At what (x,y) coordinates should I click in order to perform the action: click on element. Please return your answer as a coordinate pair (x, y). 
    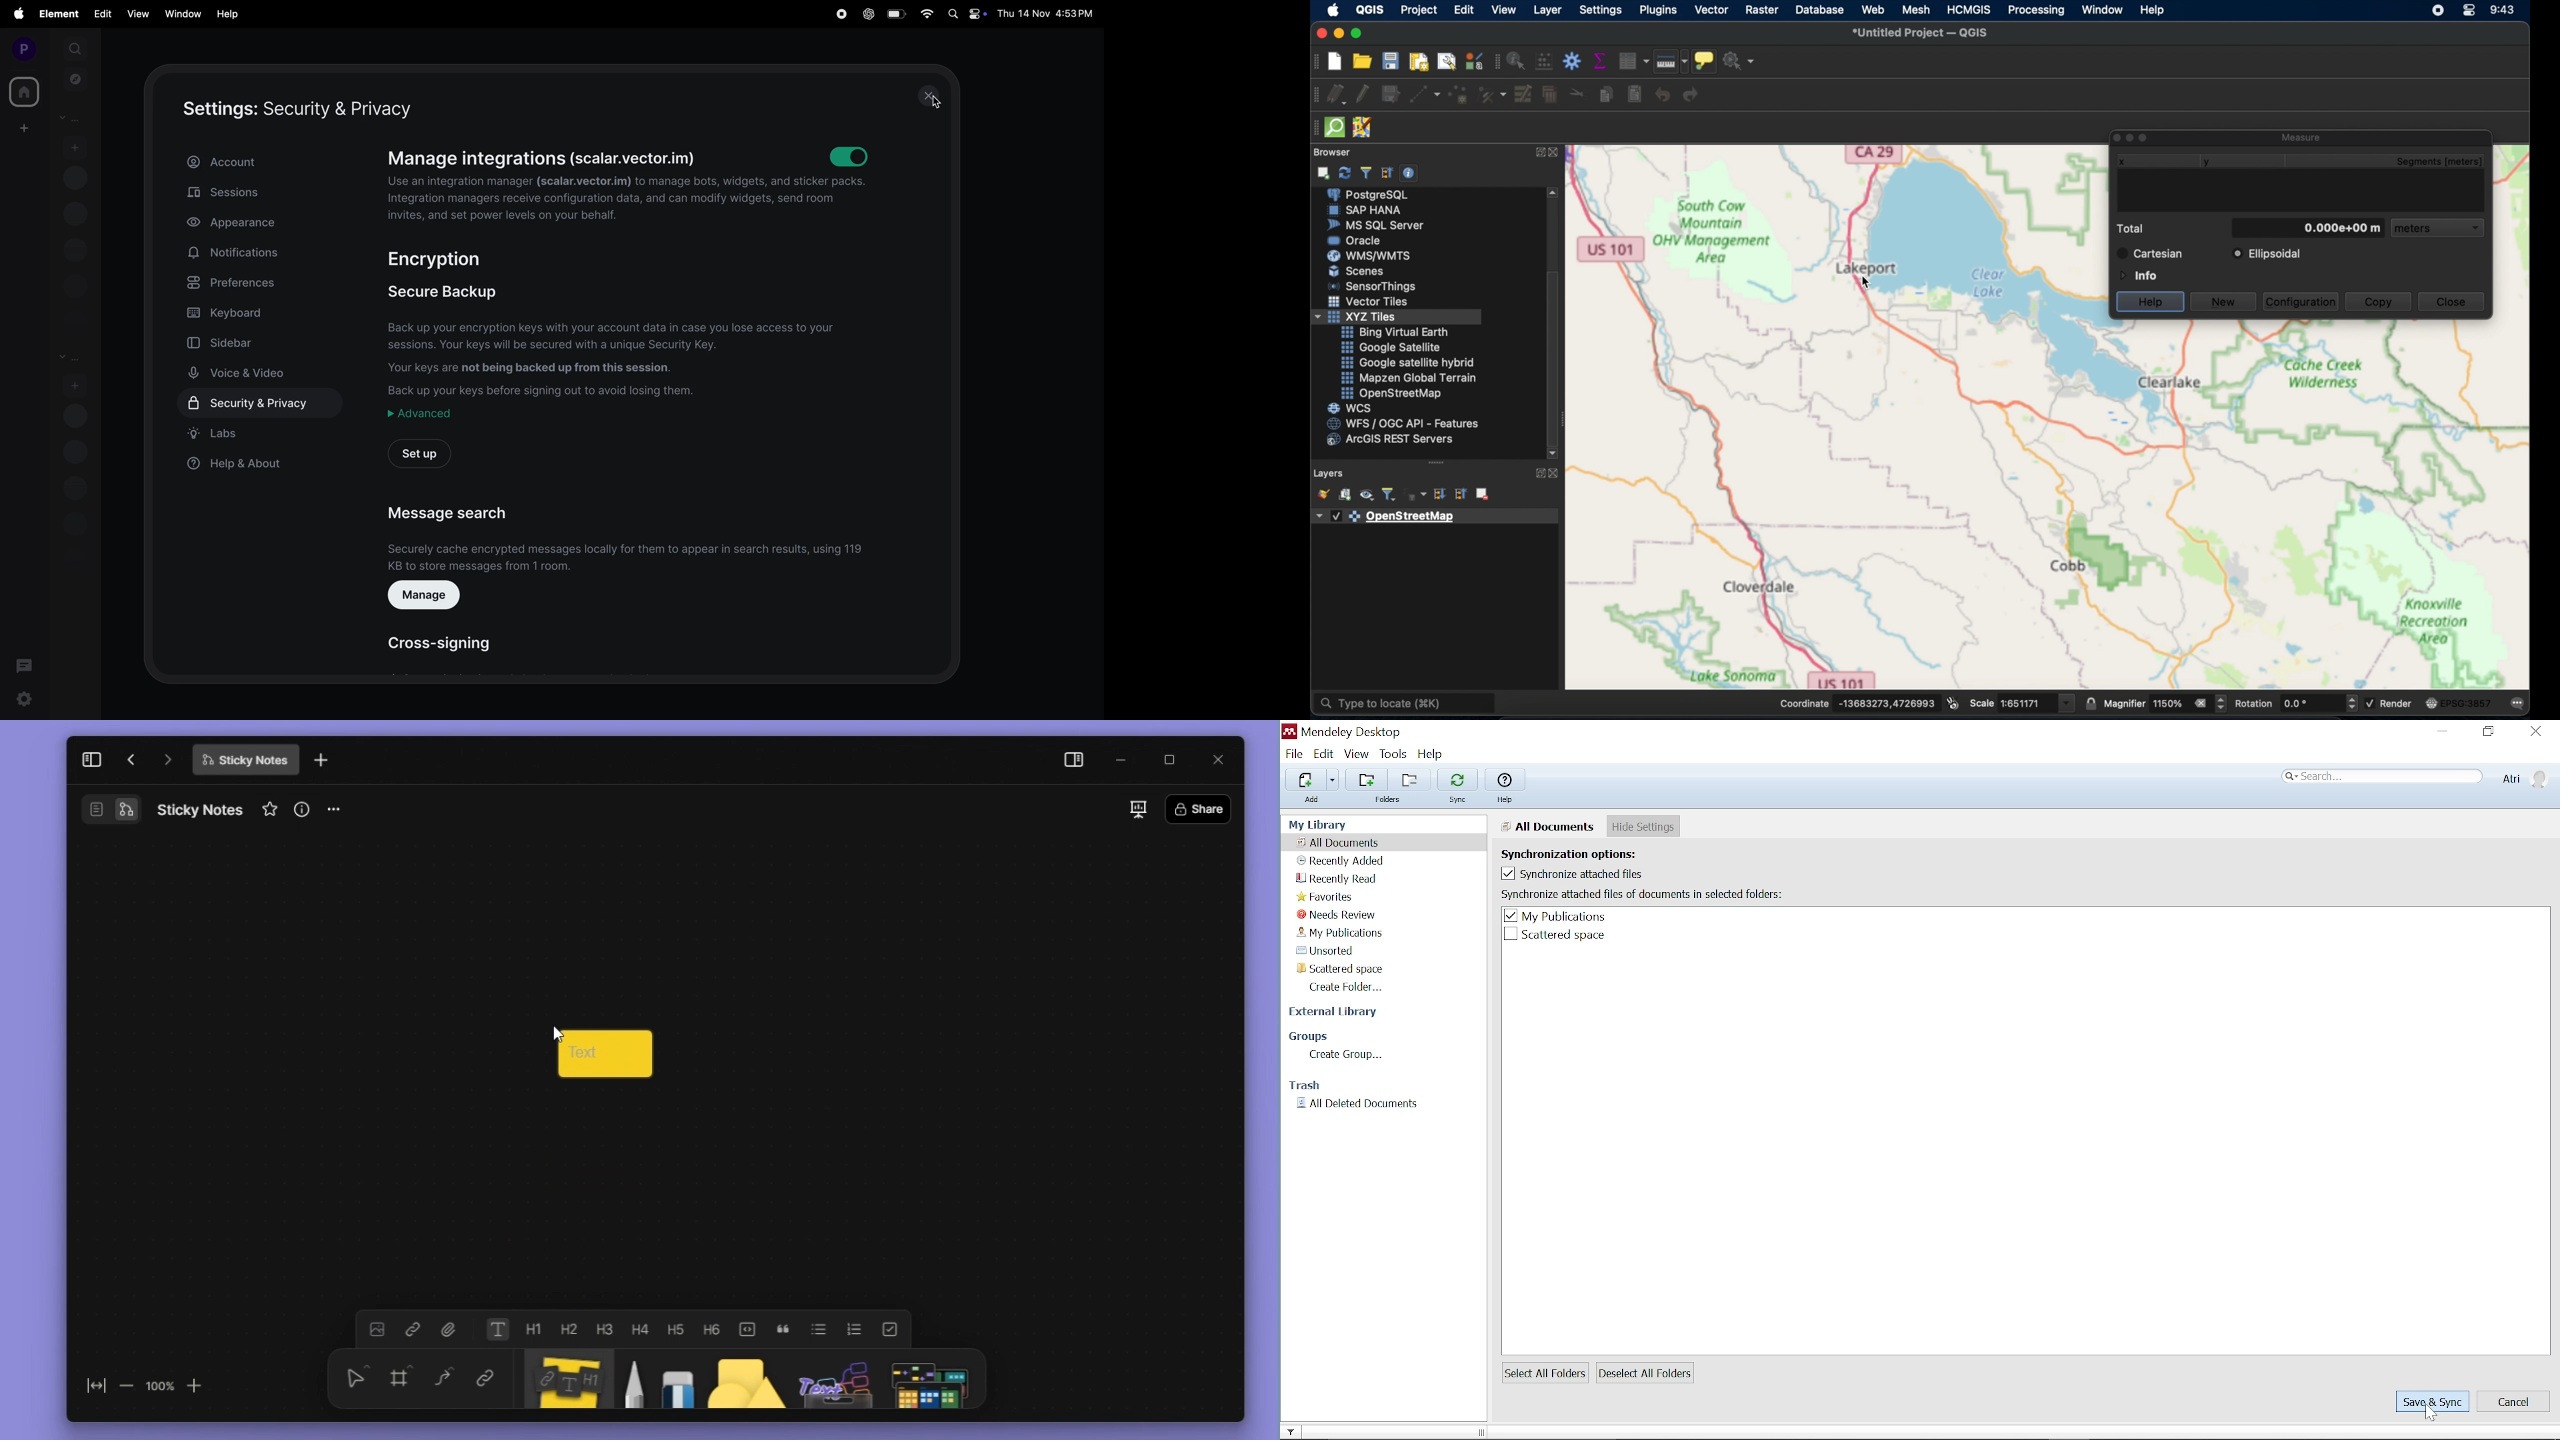
    Looking at the image, I should click on (58, 14).